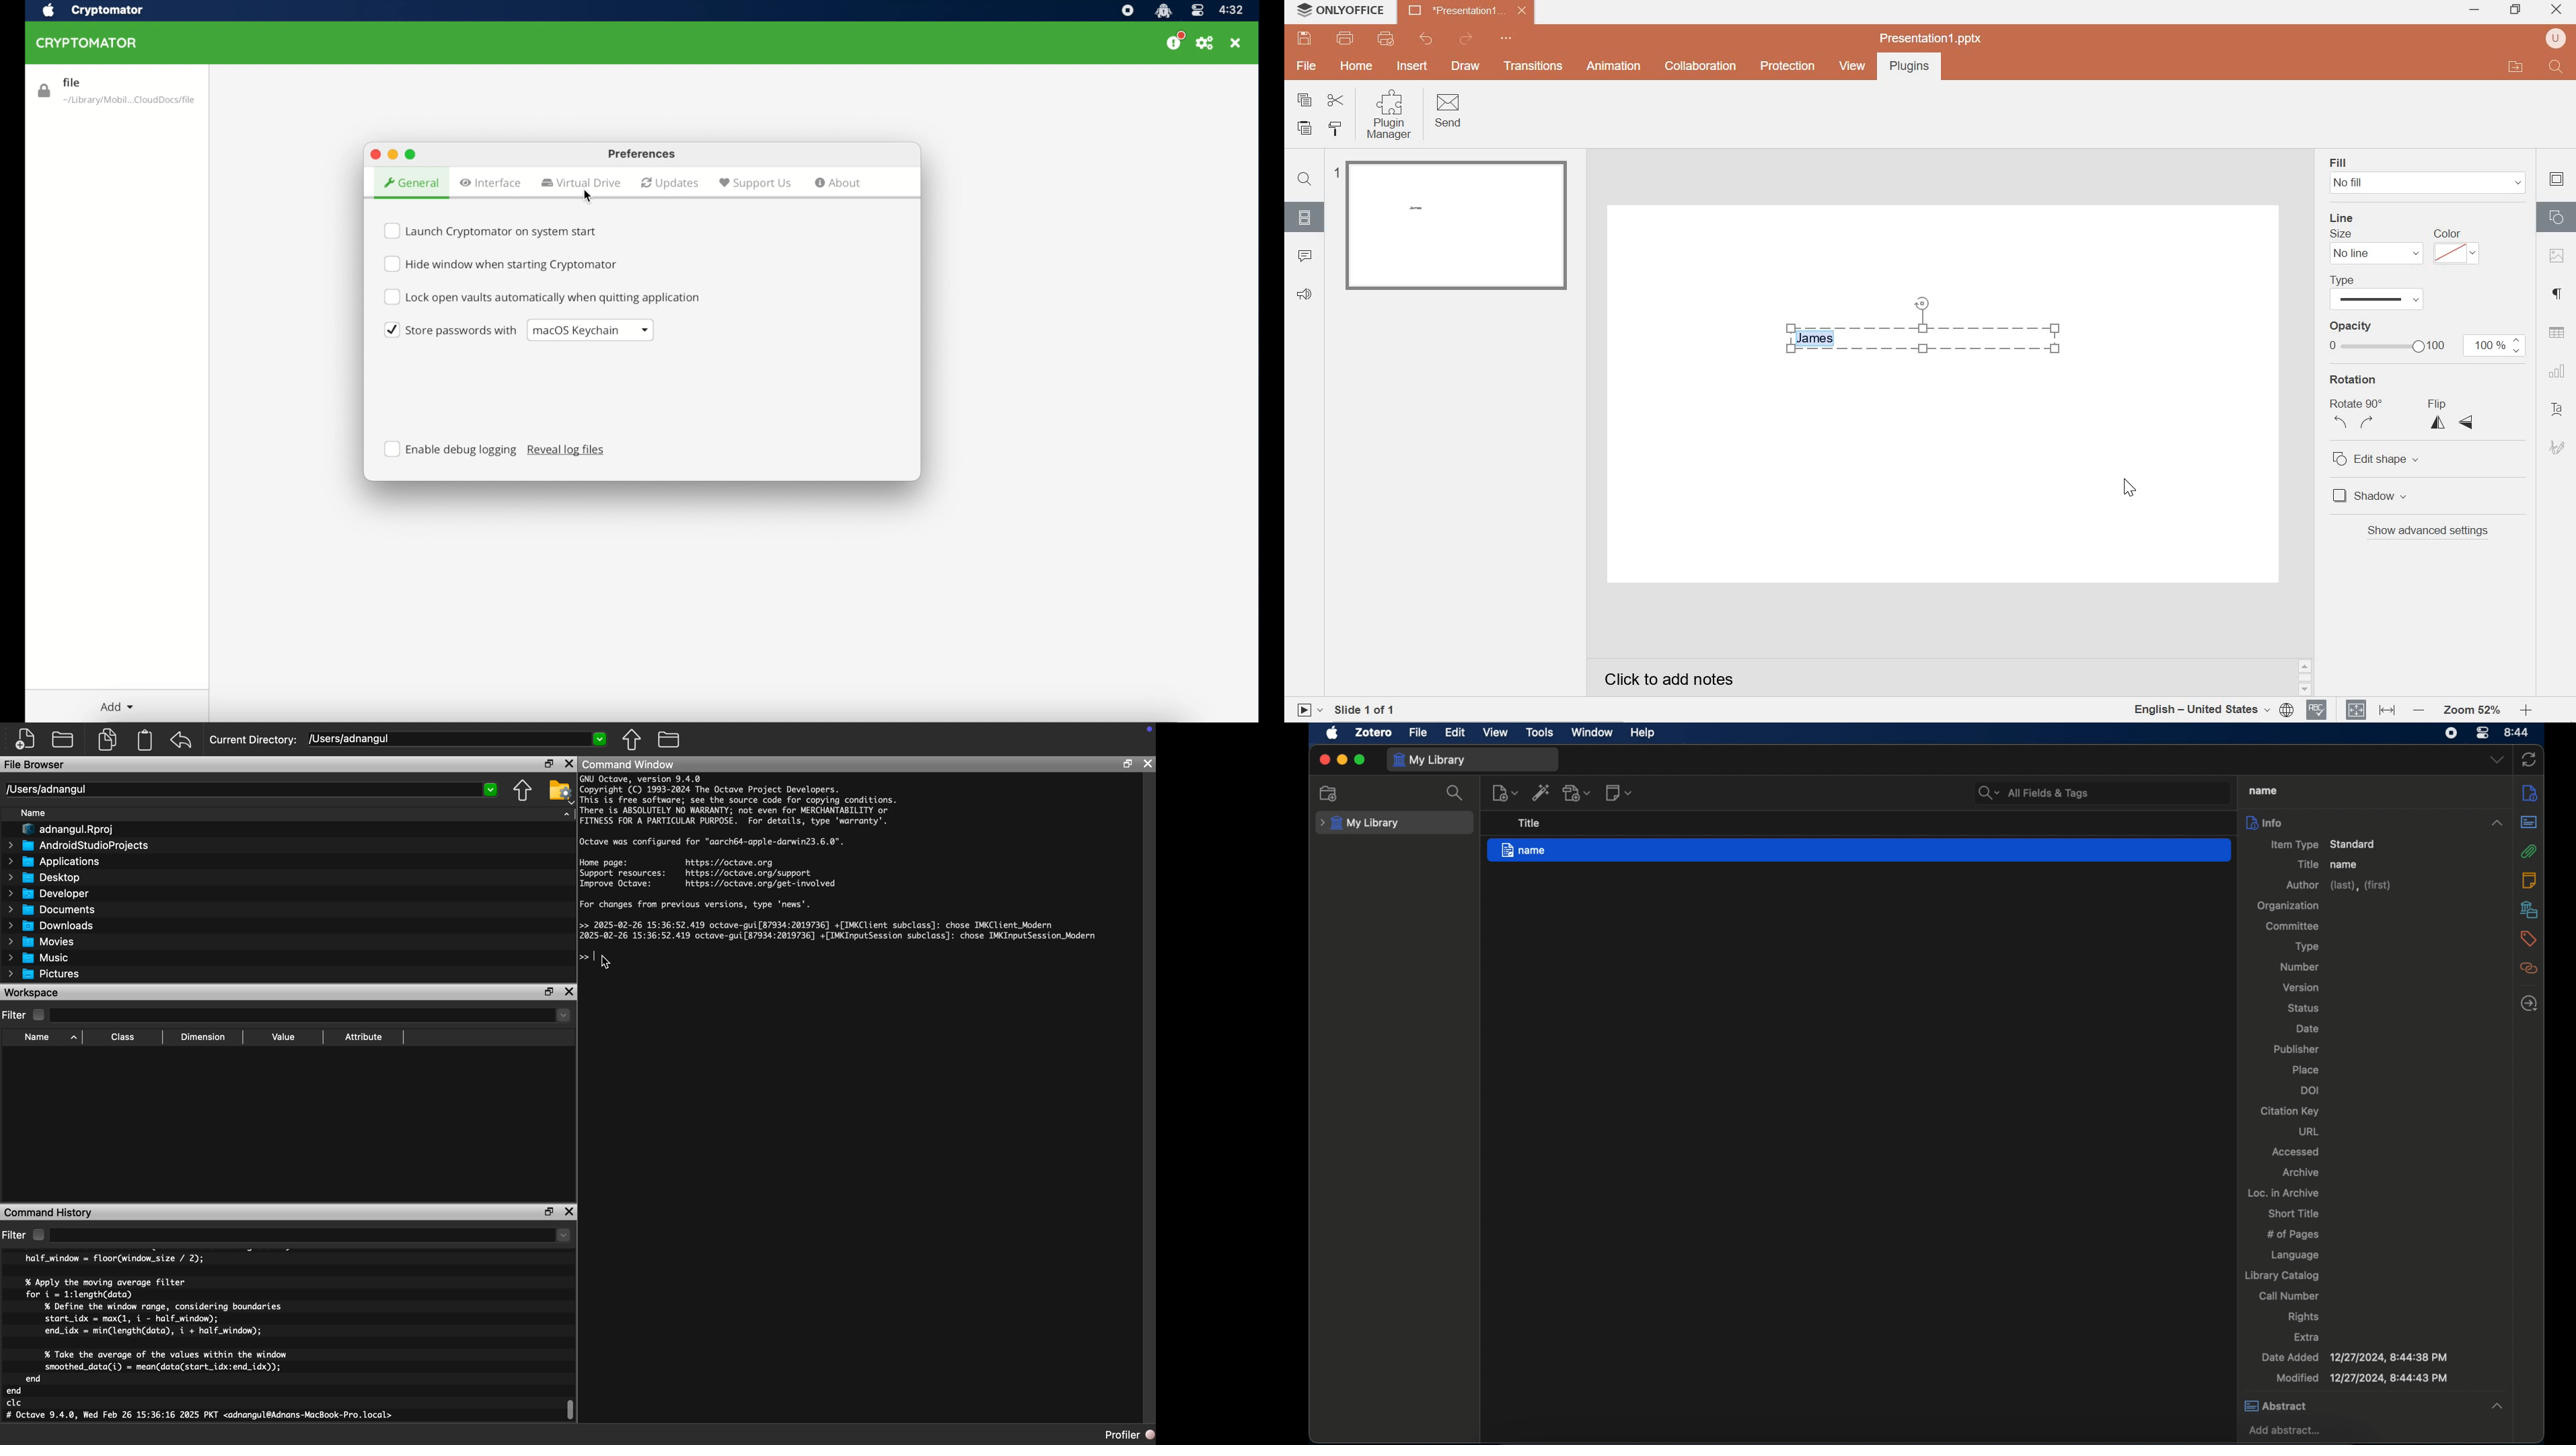 This screenshot has width=2576, height=1456. I want to click on file, so click(116, 92).